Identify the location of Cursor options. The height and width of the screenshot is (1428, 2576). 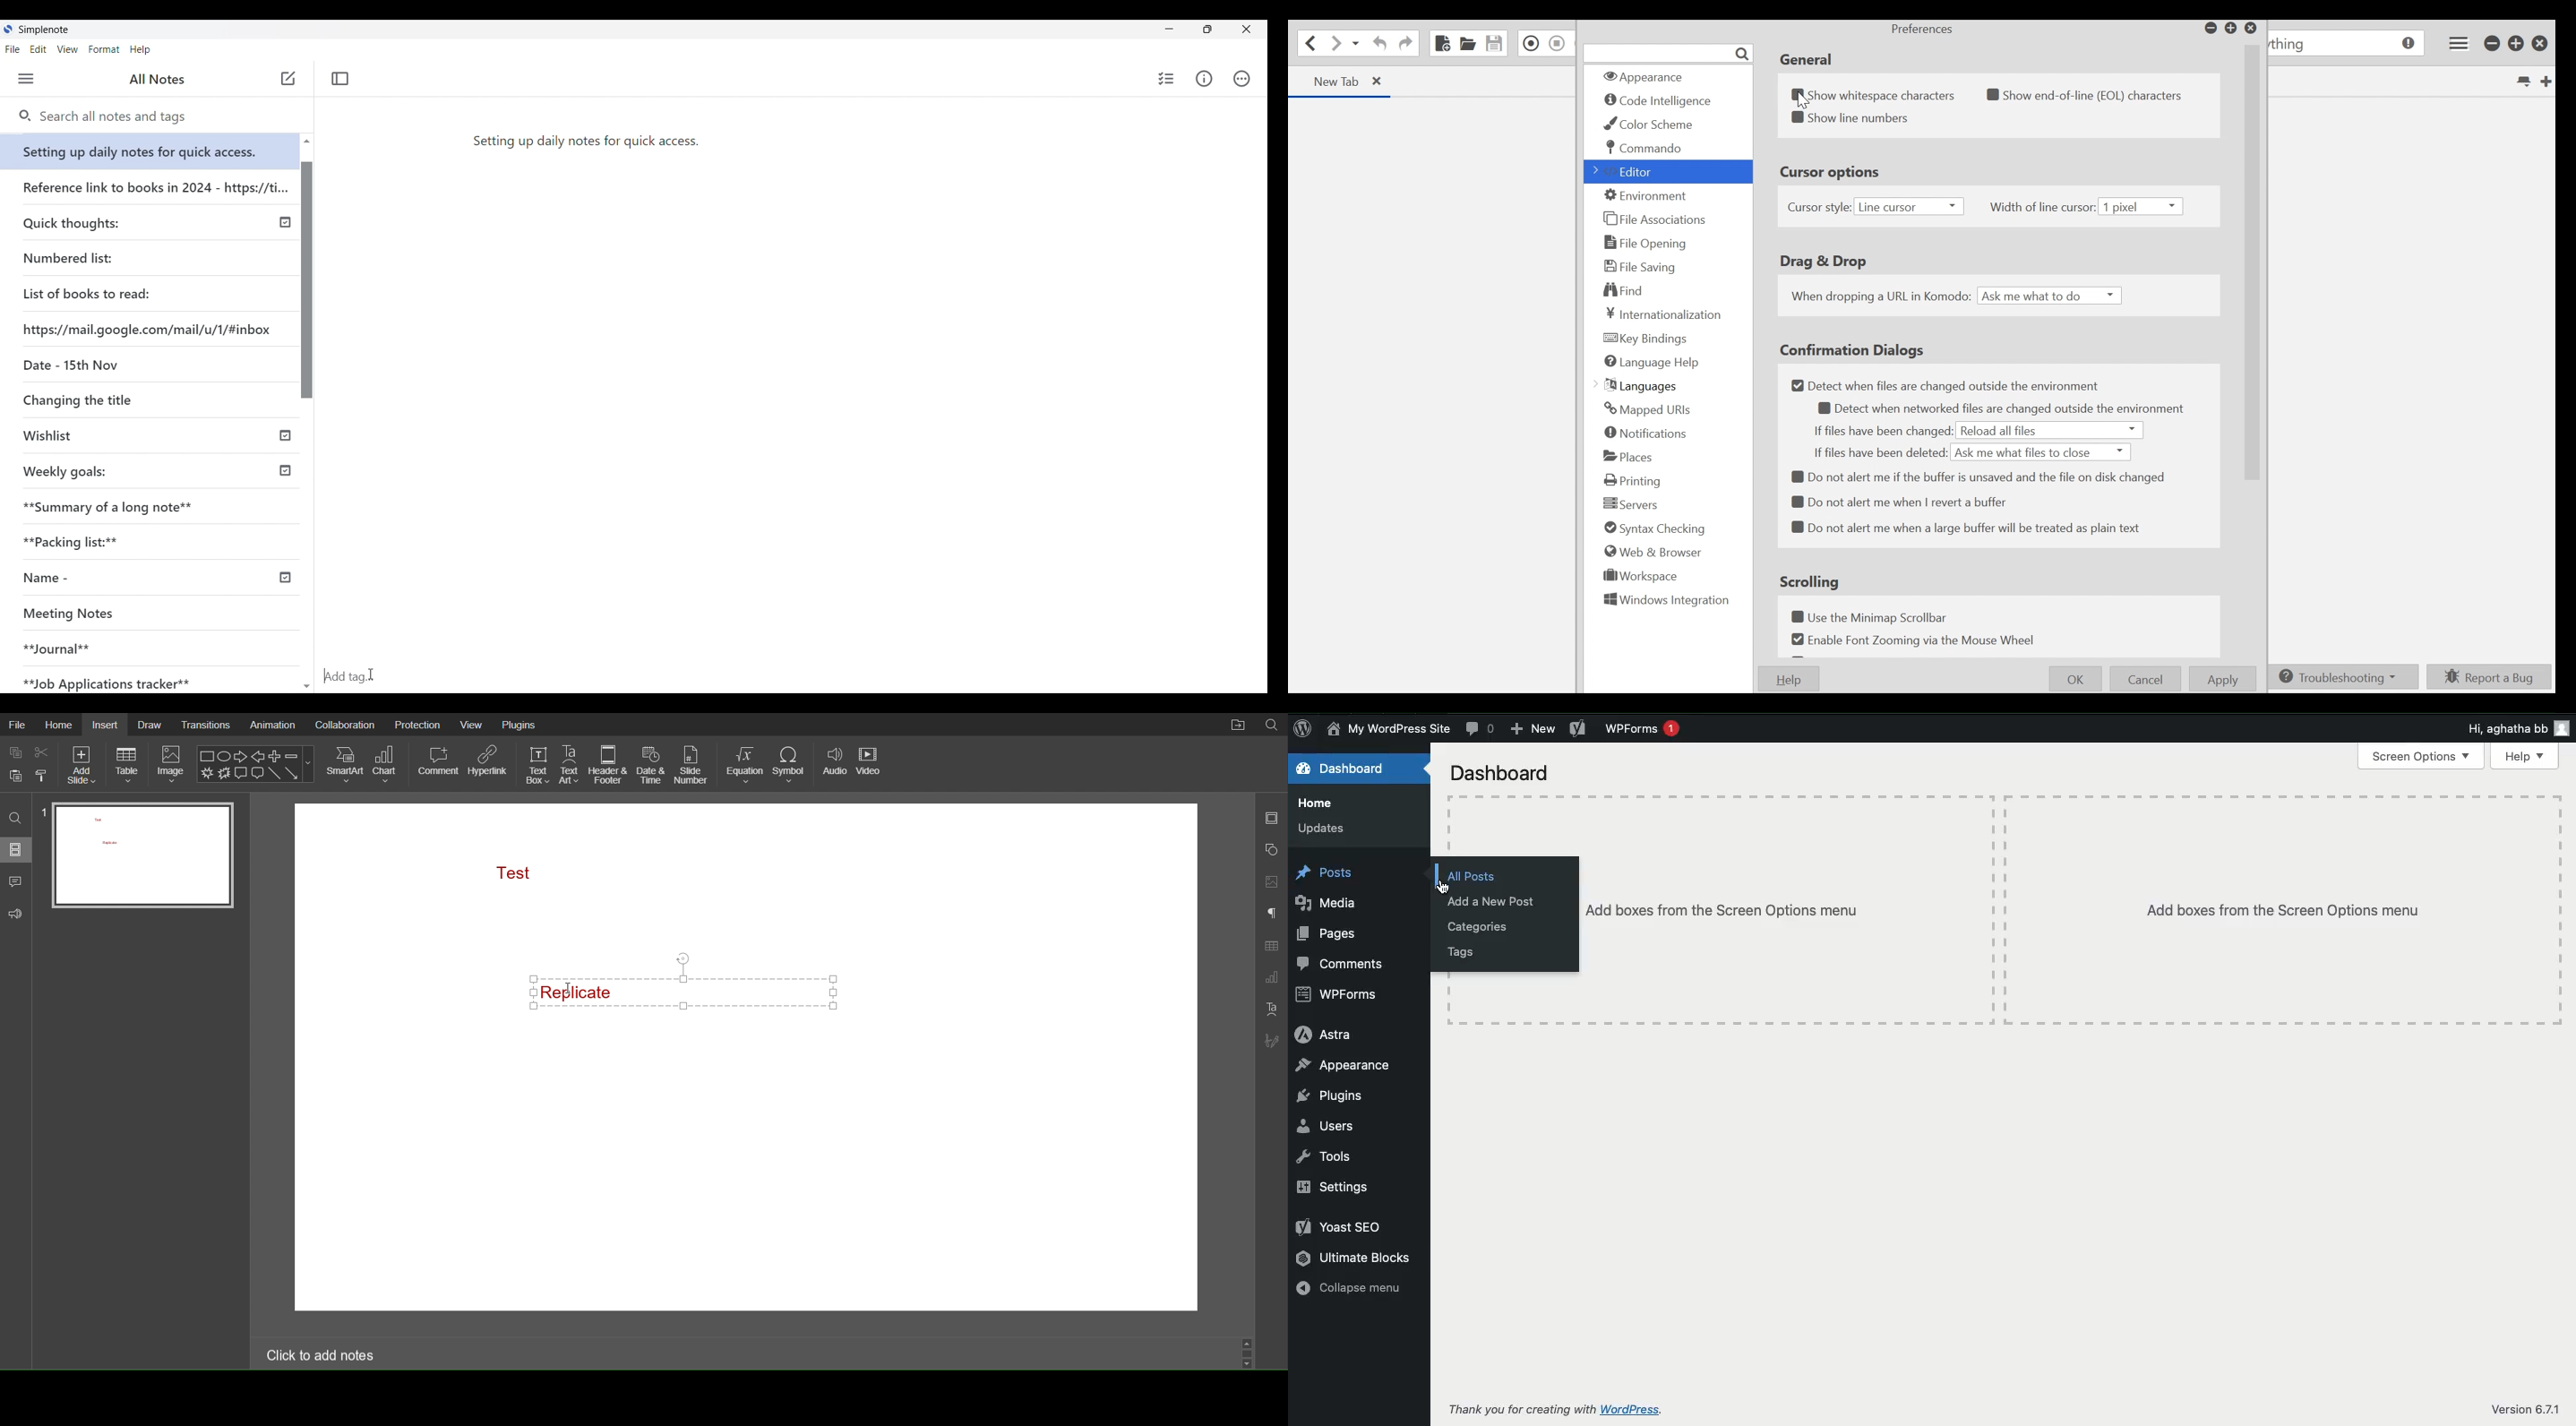
(1835, 170).